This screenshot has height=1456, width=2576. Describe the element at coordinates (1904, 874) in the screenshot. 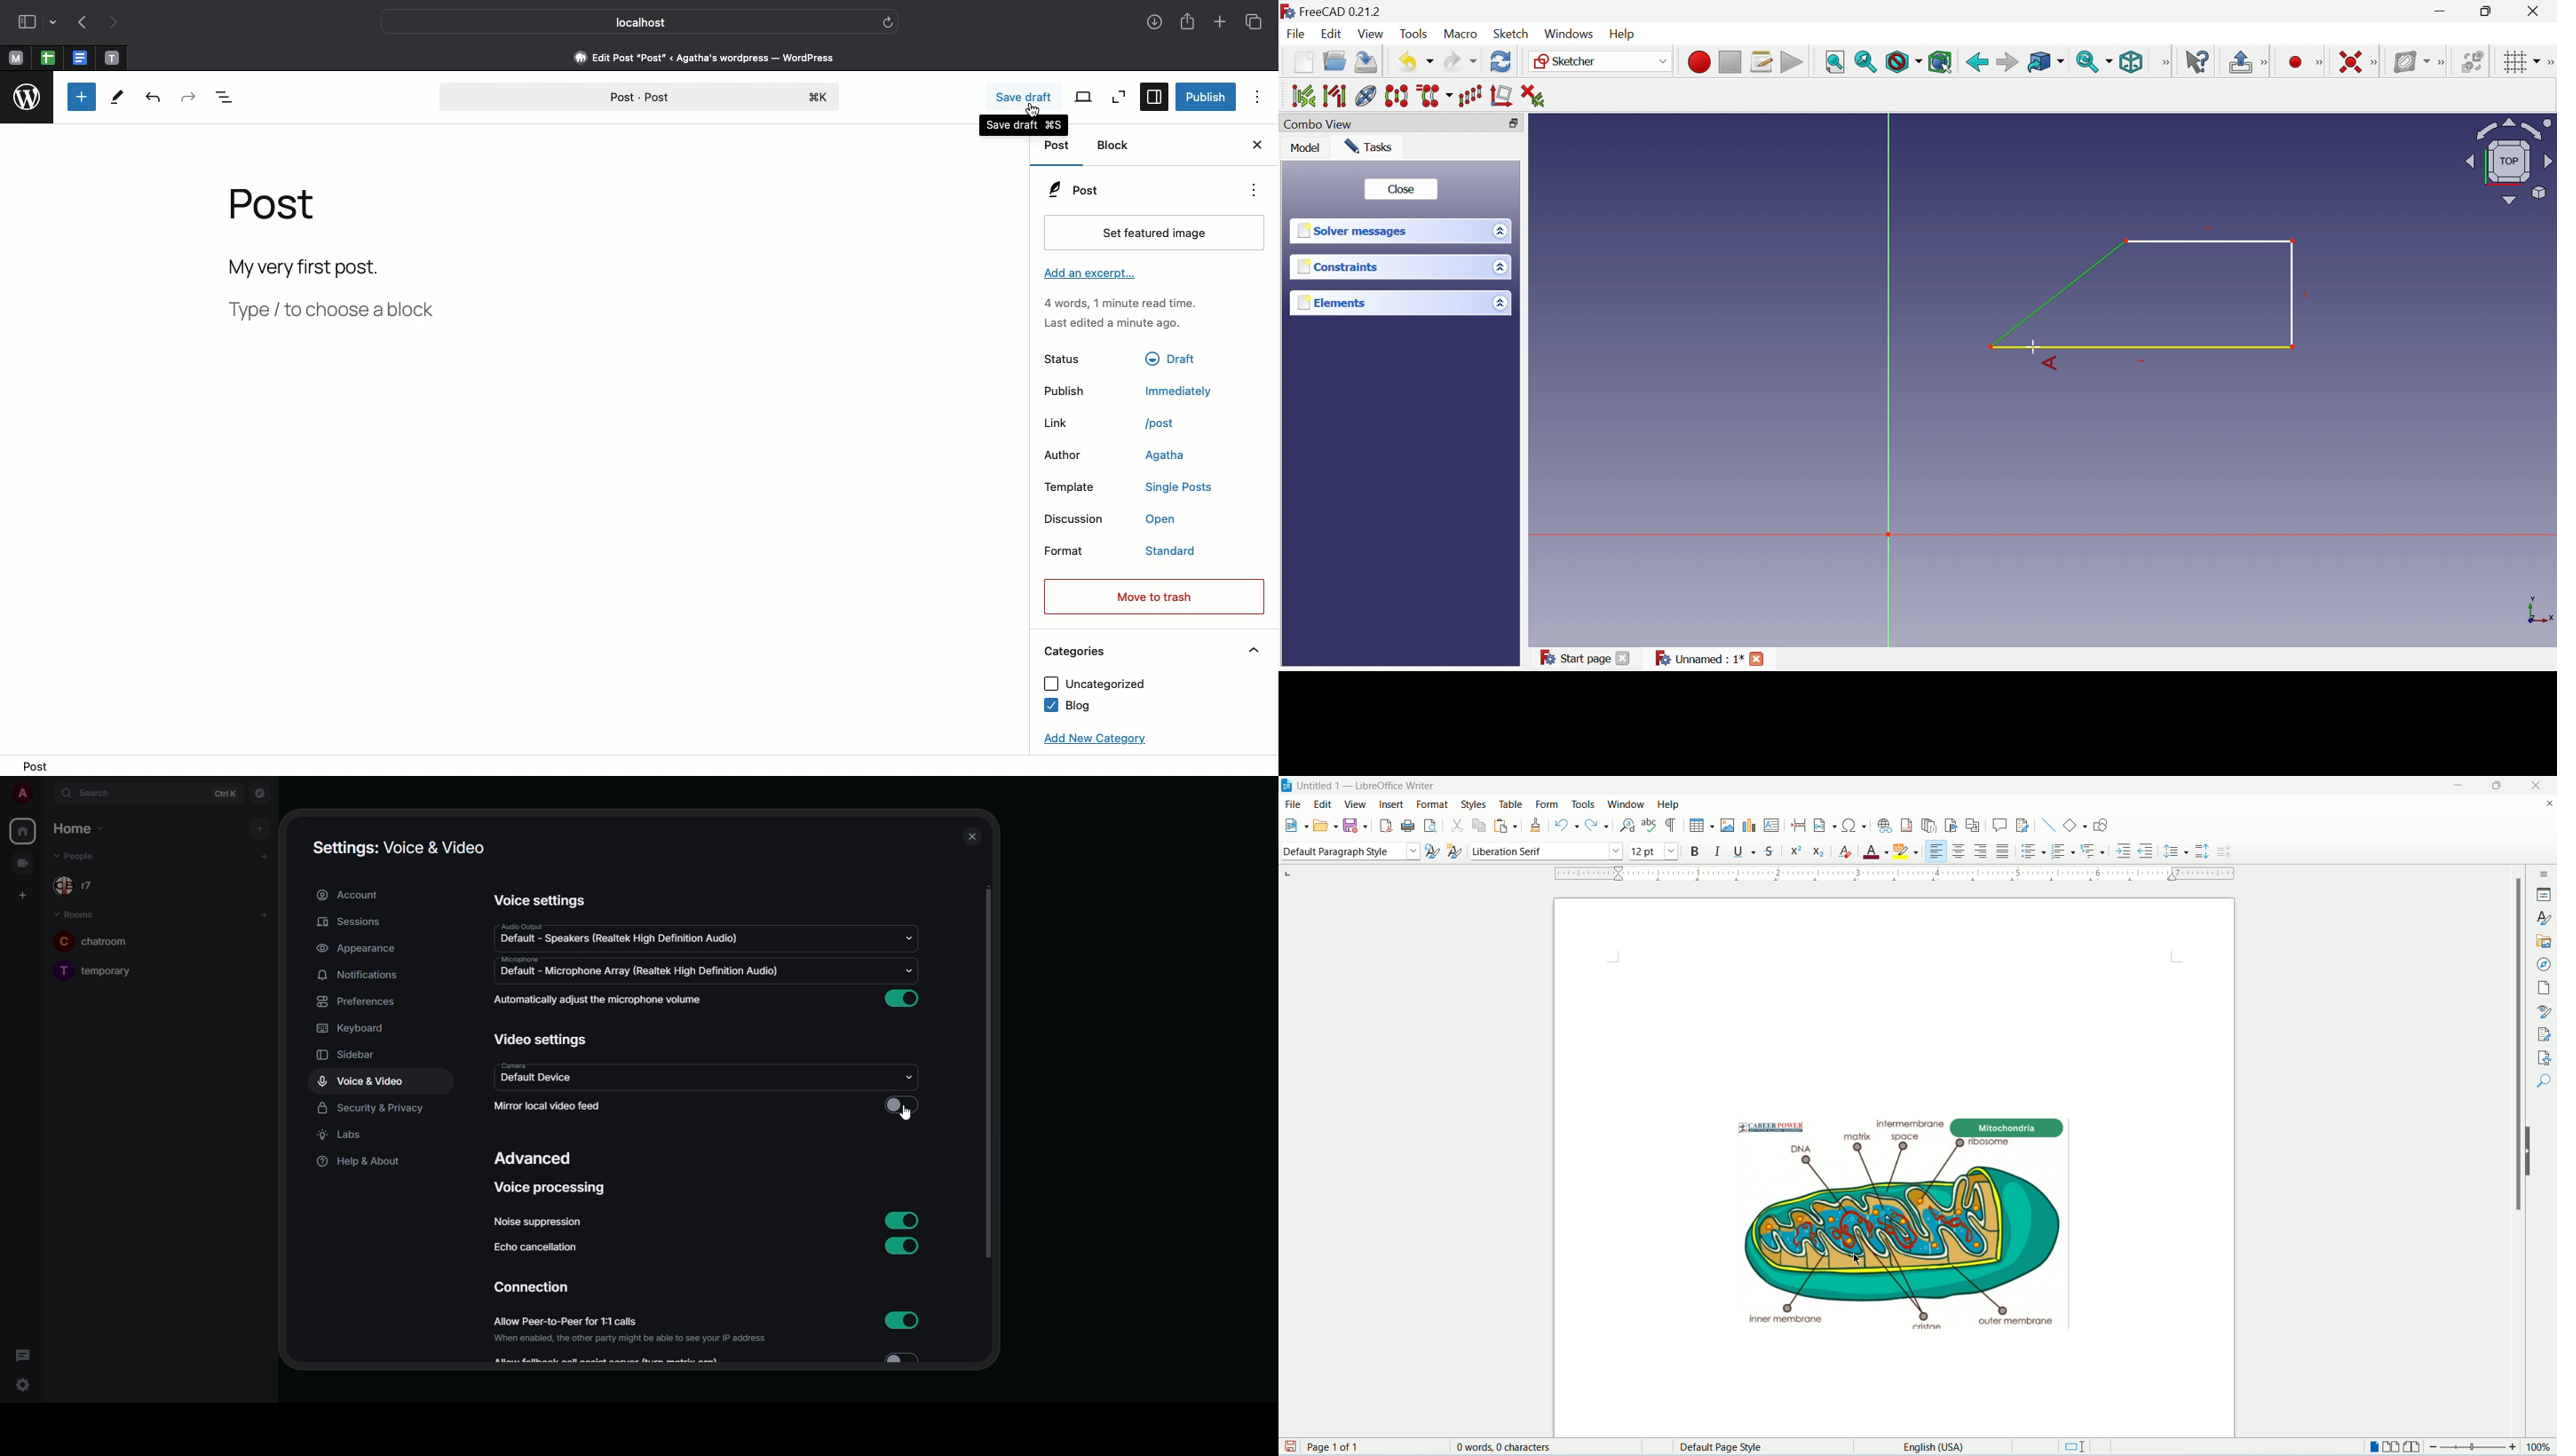

I see `ruler` at that location.